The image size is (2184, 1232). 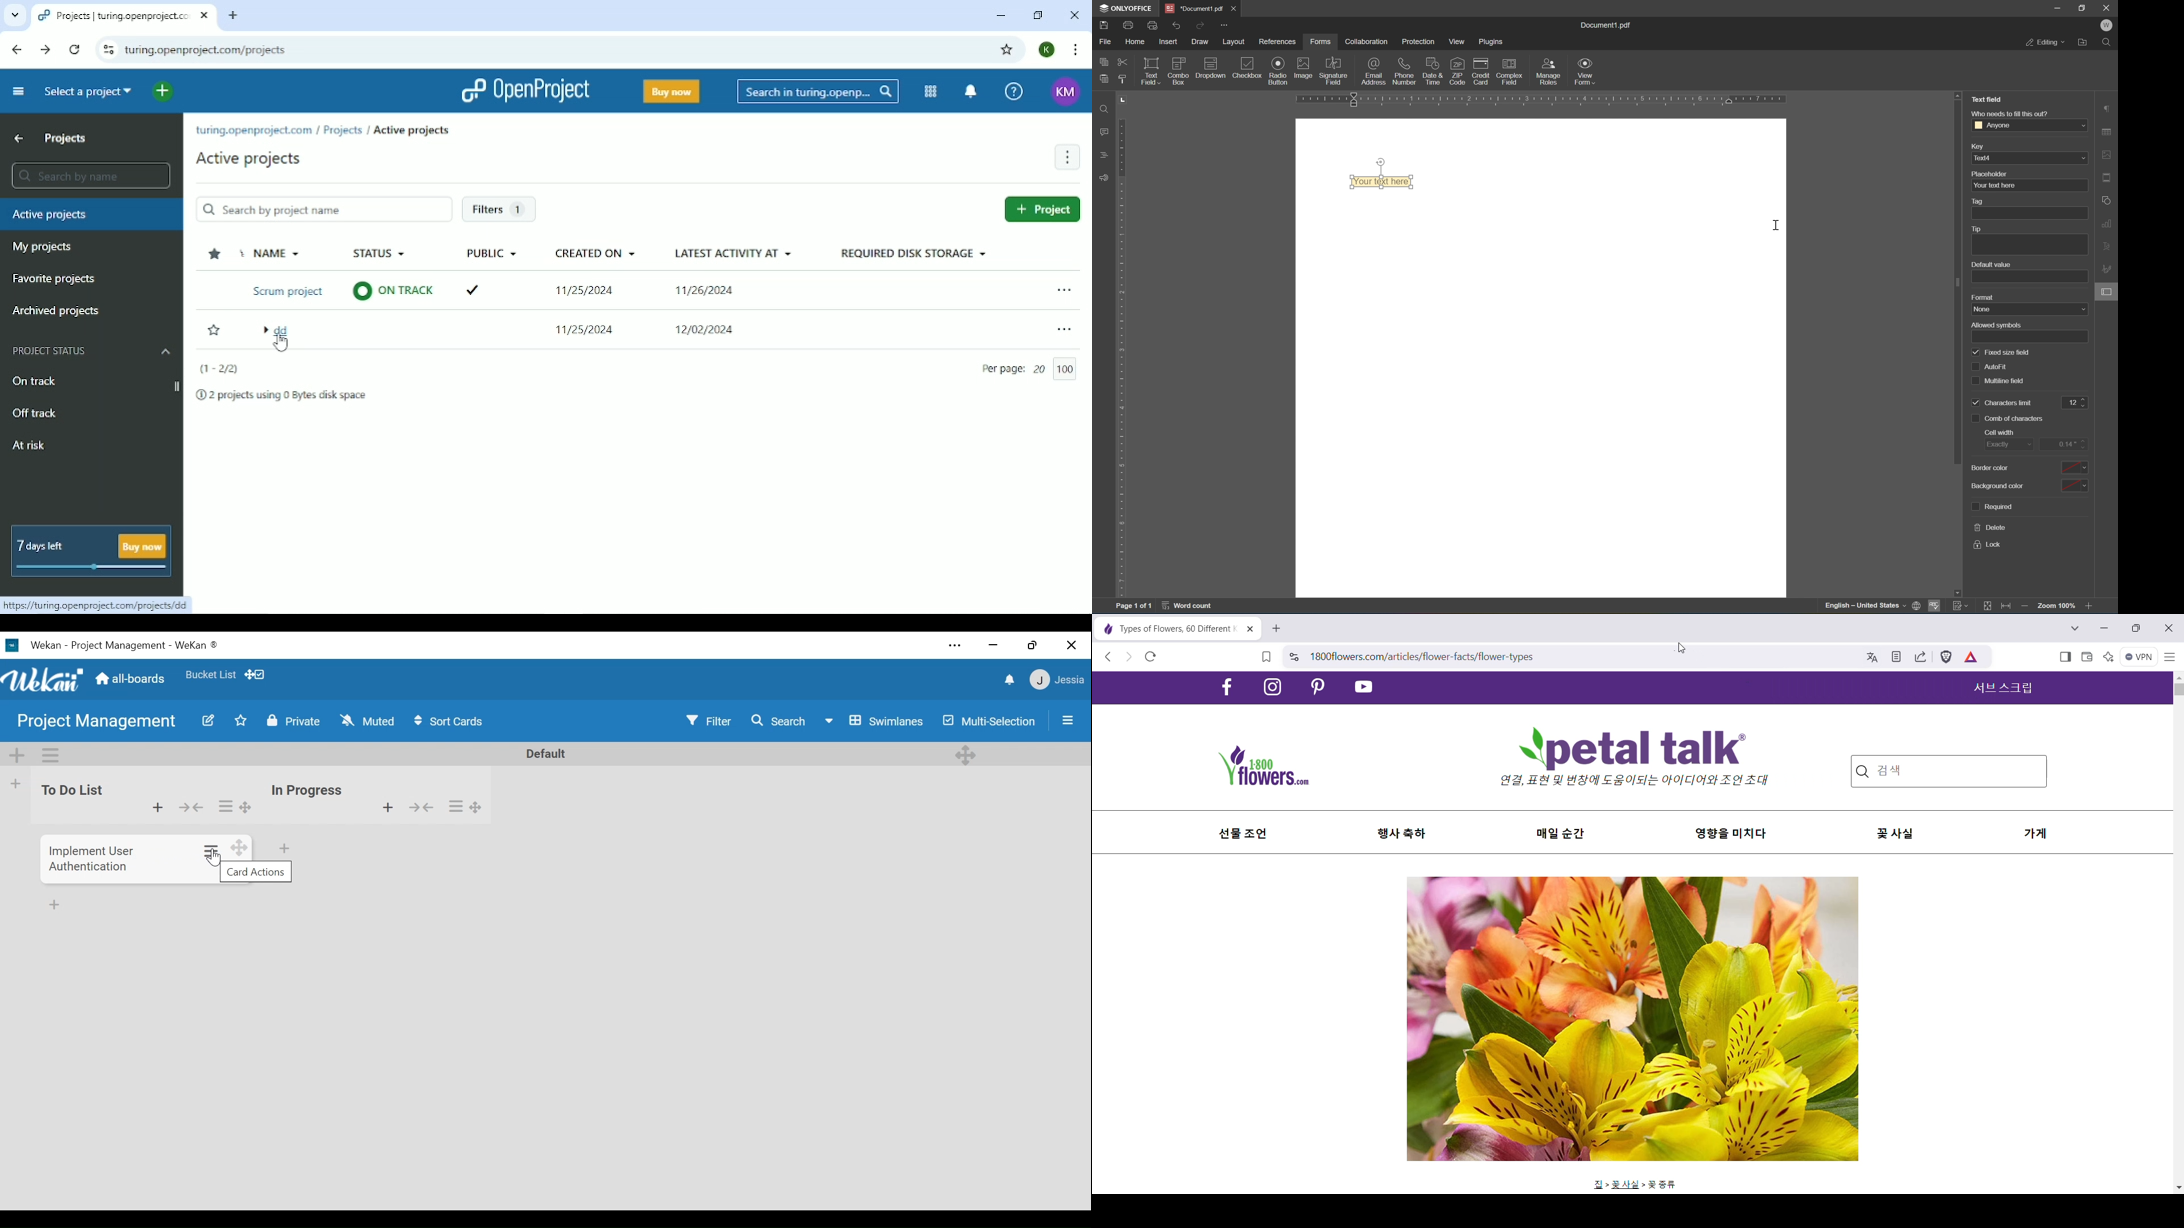 I want to click on Current webpage tab, so click(x=1164, y=629).